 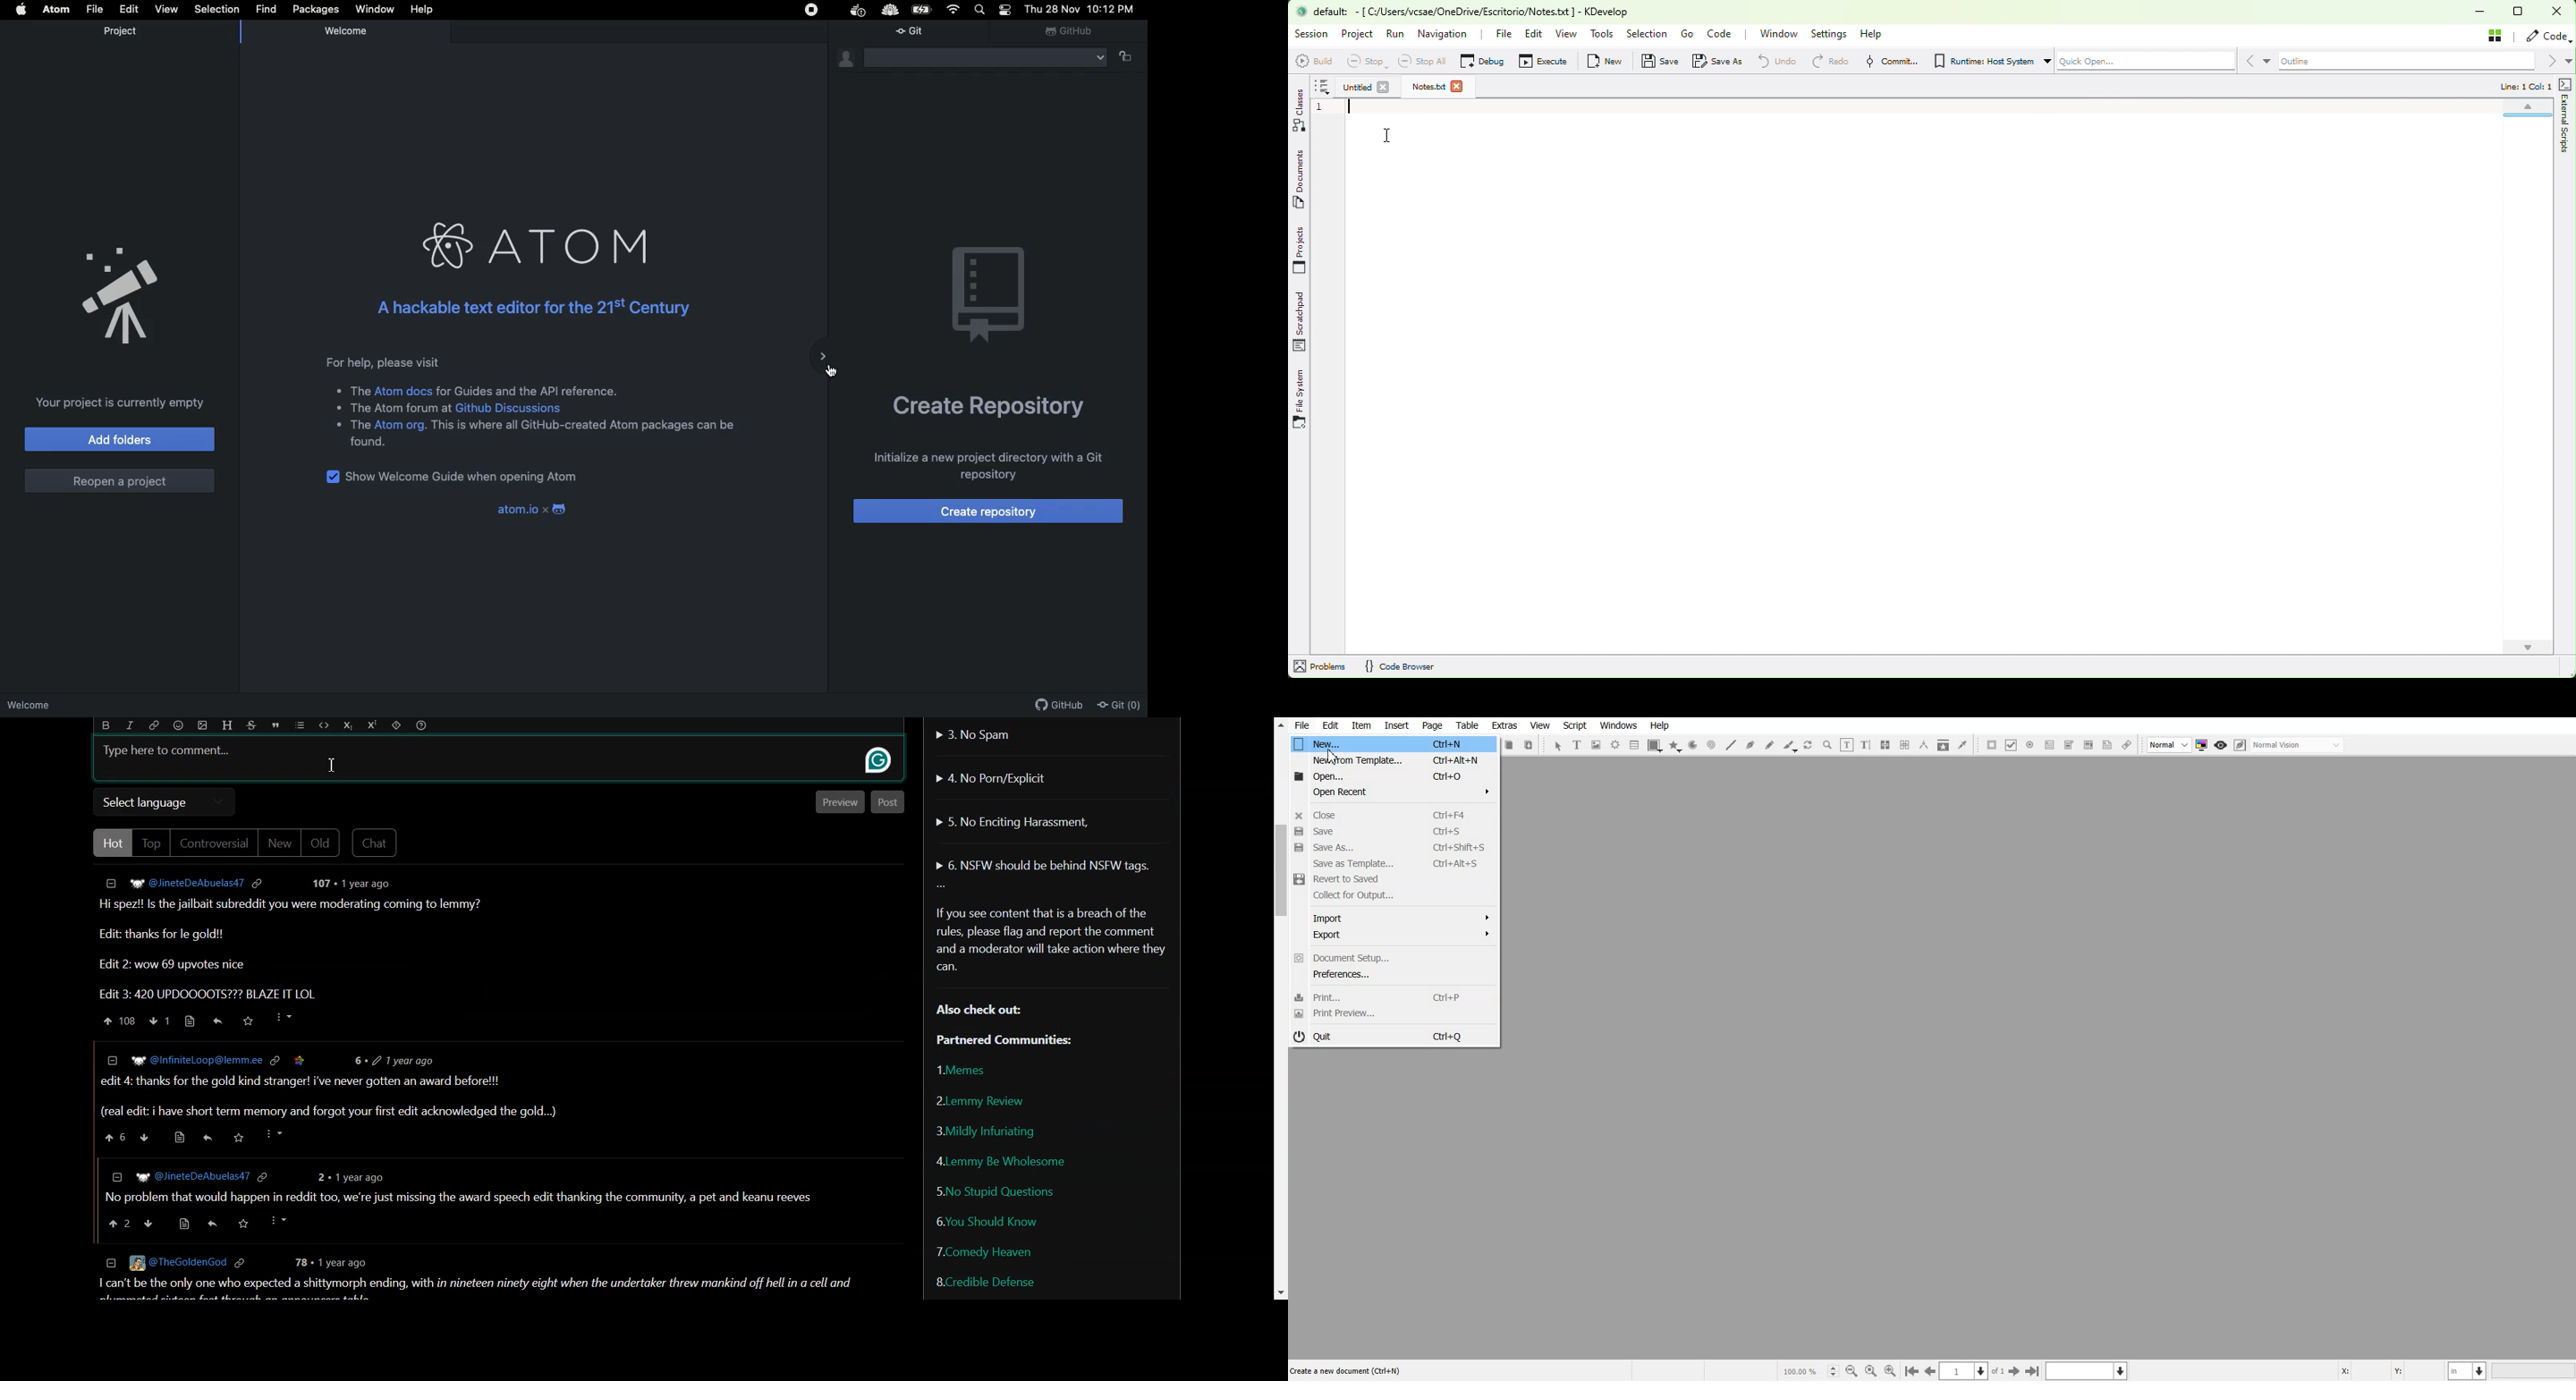 I want to click on Hyperlink, so click(x=155, y=725).